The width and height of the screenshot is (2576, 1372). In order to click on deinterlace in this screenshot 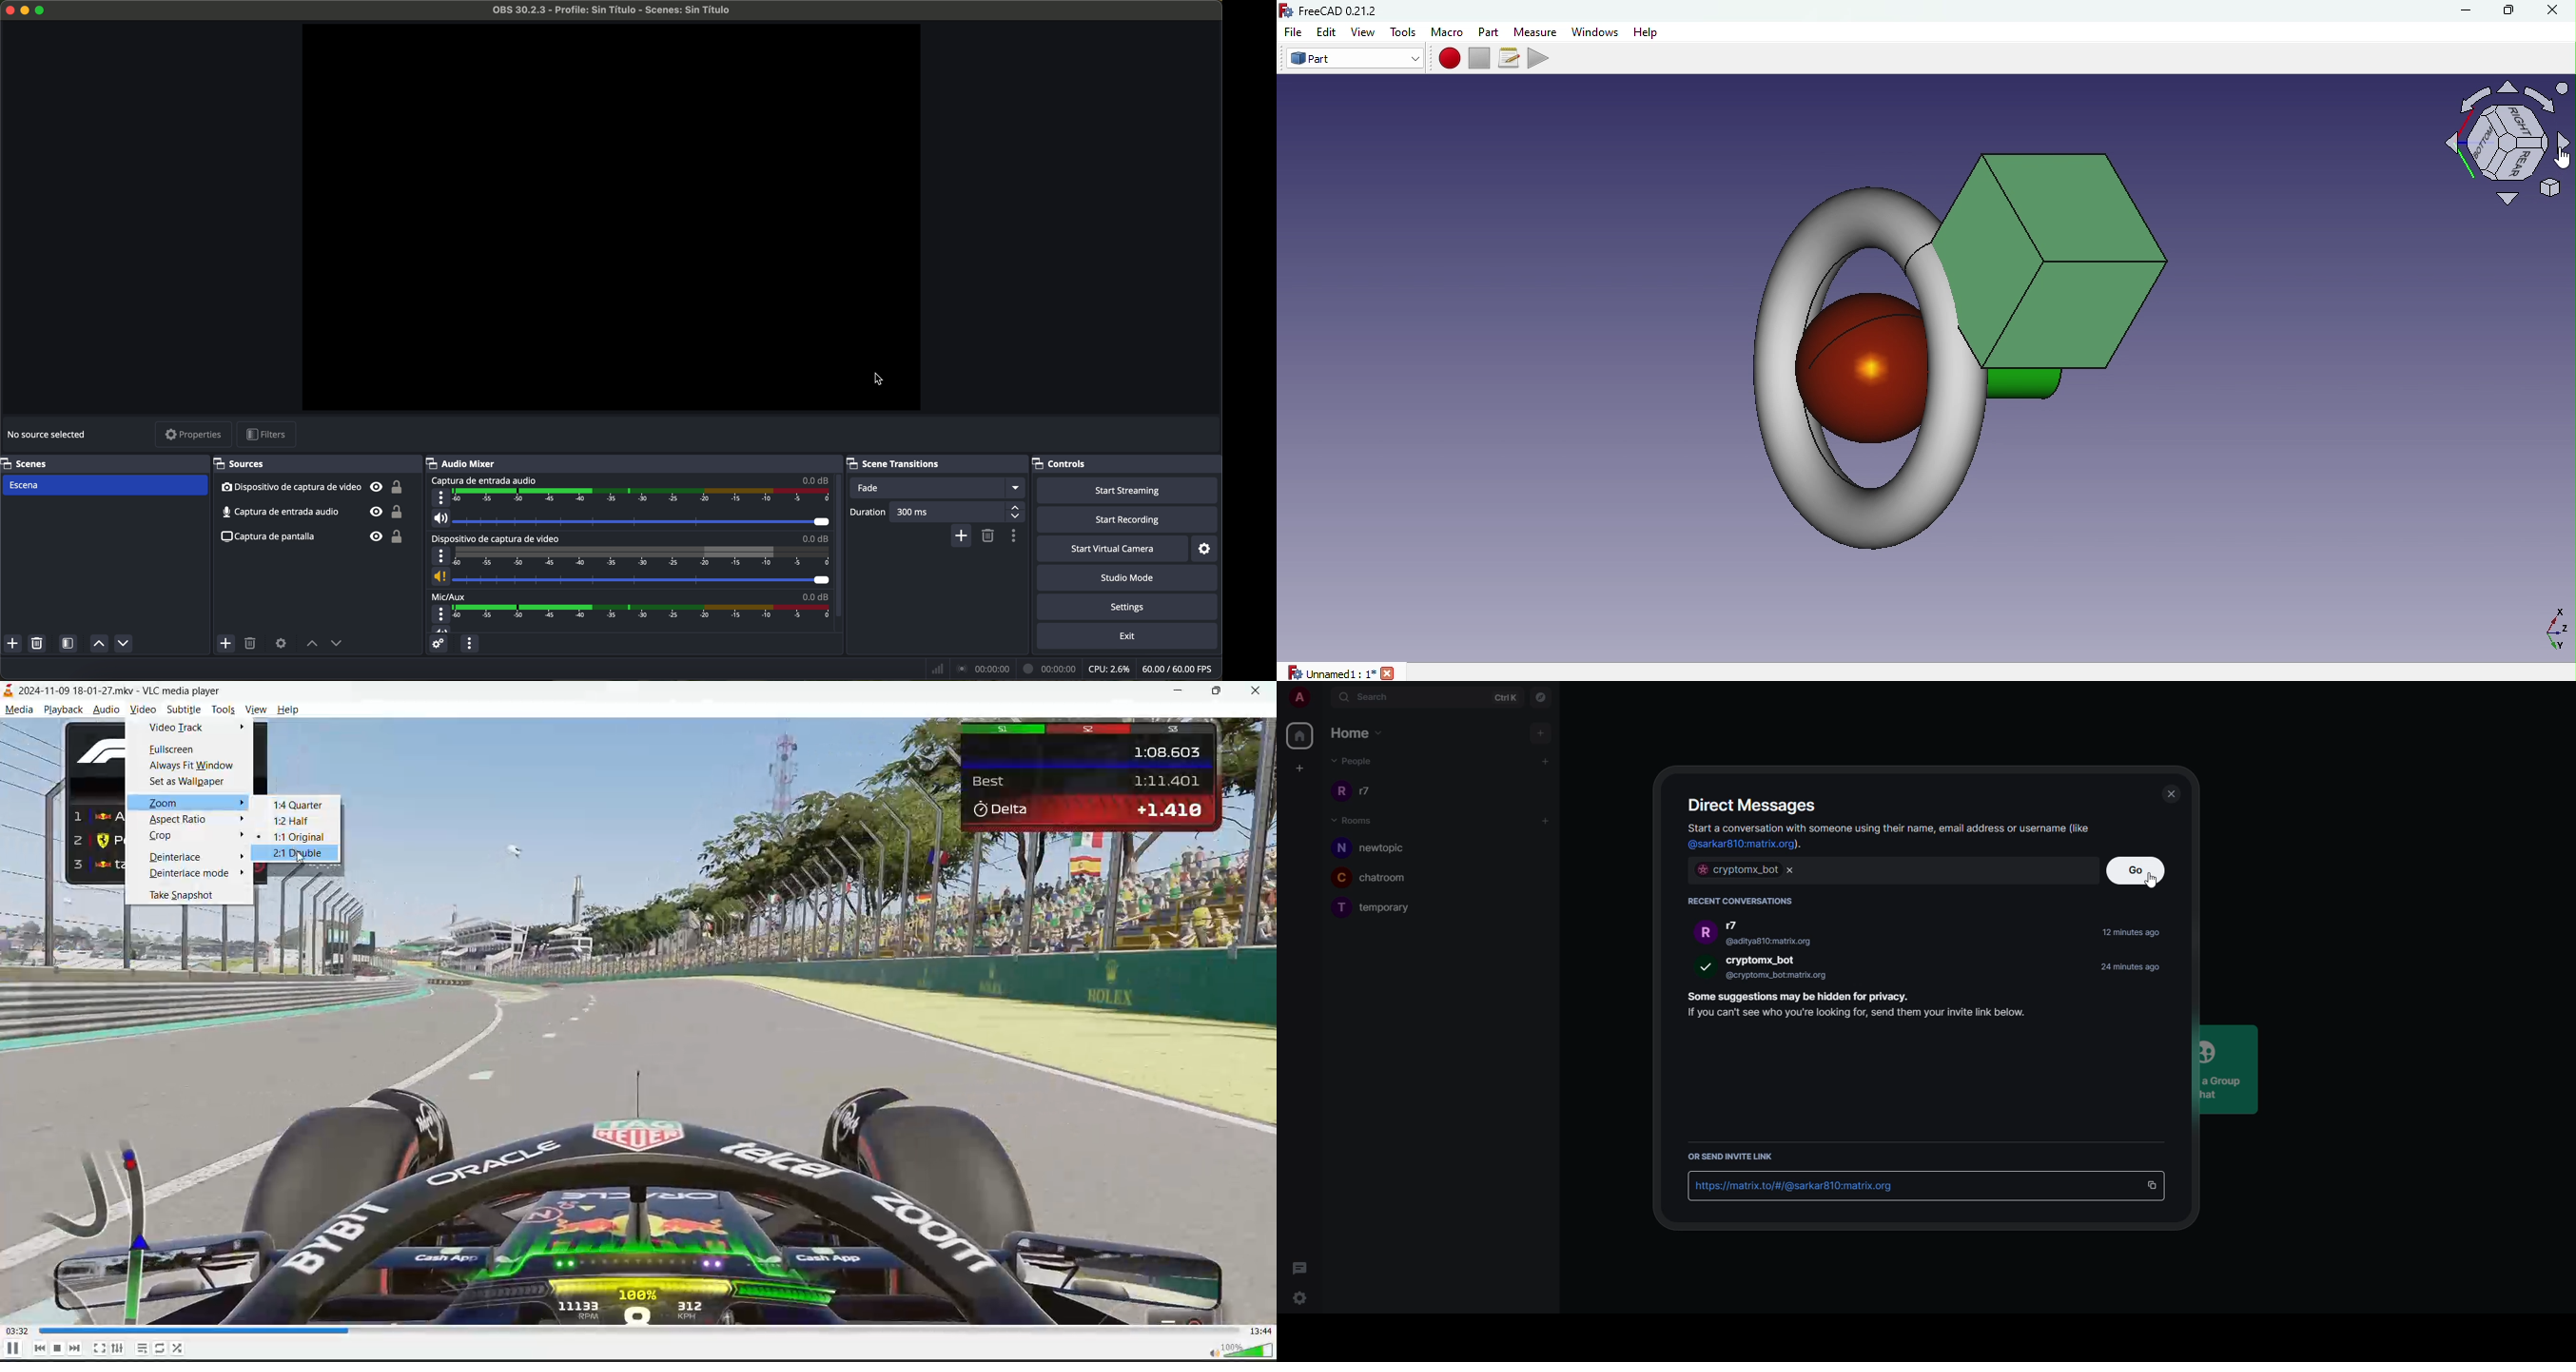, I will do `click(177, 856)`.